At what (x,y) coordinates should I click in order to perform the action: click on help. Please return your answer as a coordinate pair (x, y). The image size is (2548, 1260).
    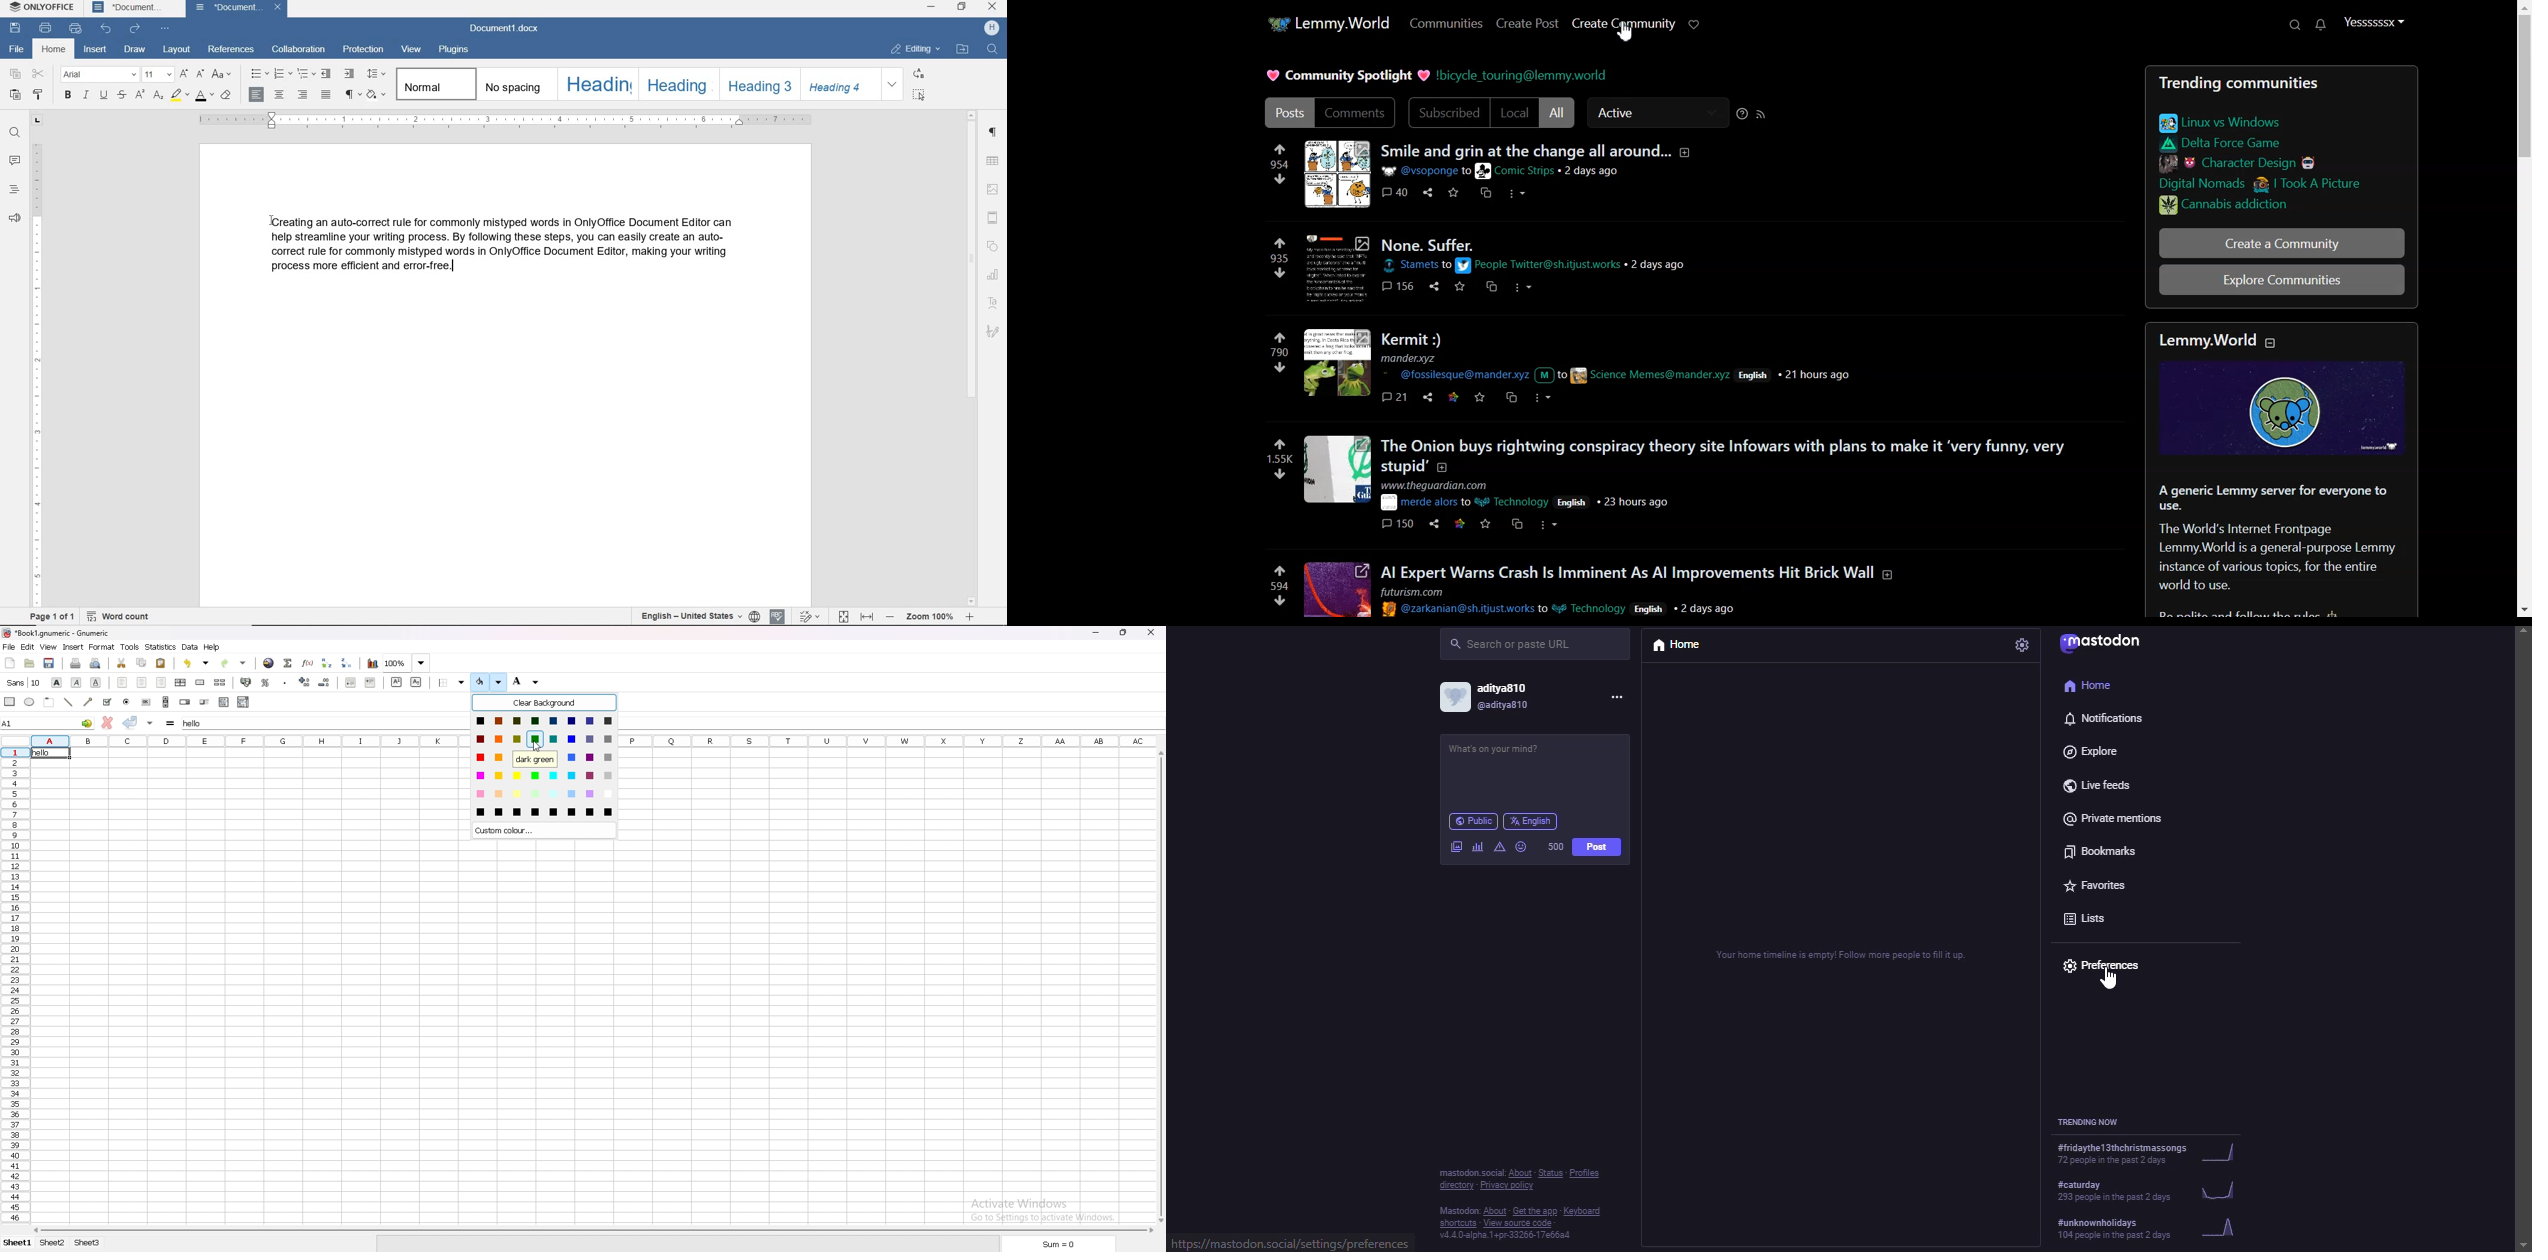
    Looking at the image, I should click on (213, 647).